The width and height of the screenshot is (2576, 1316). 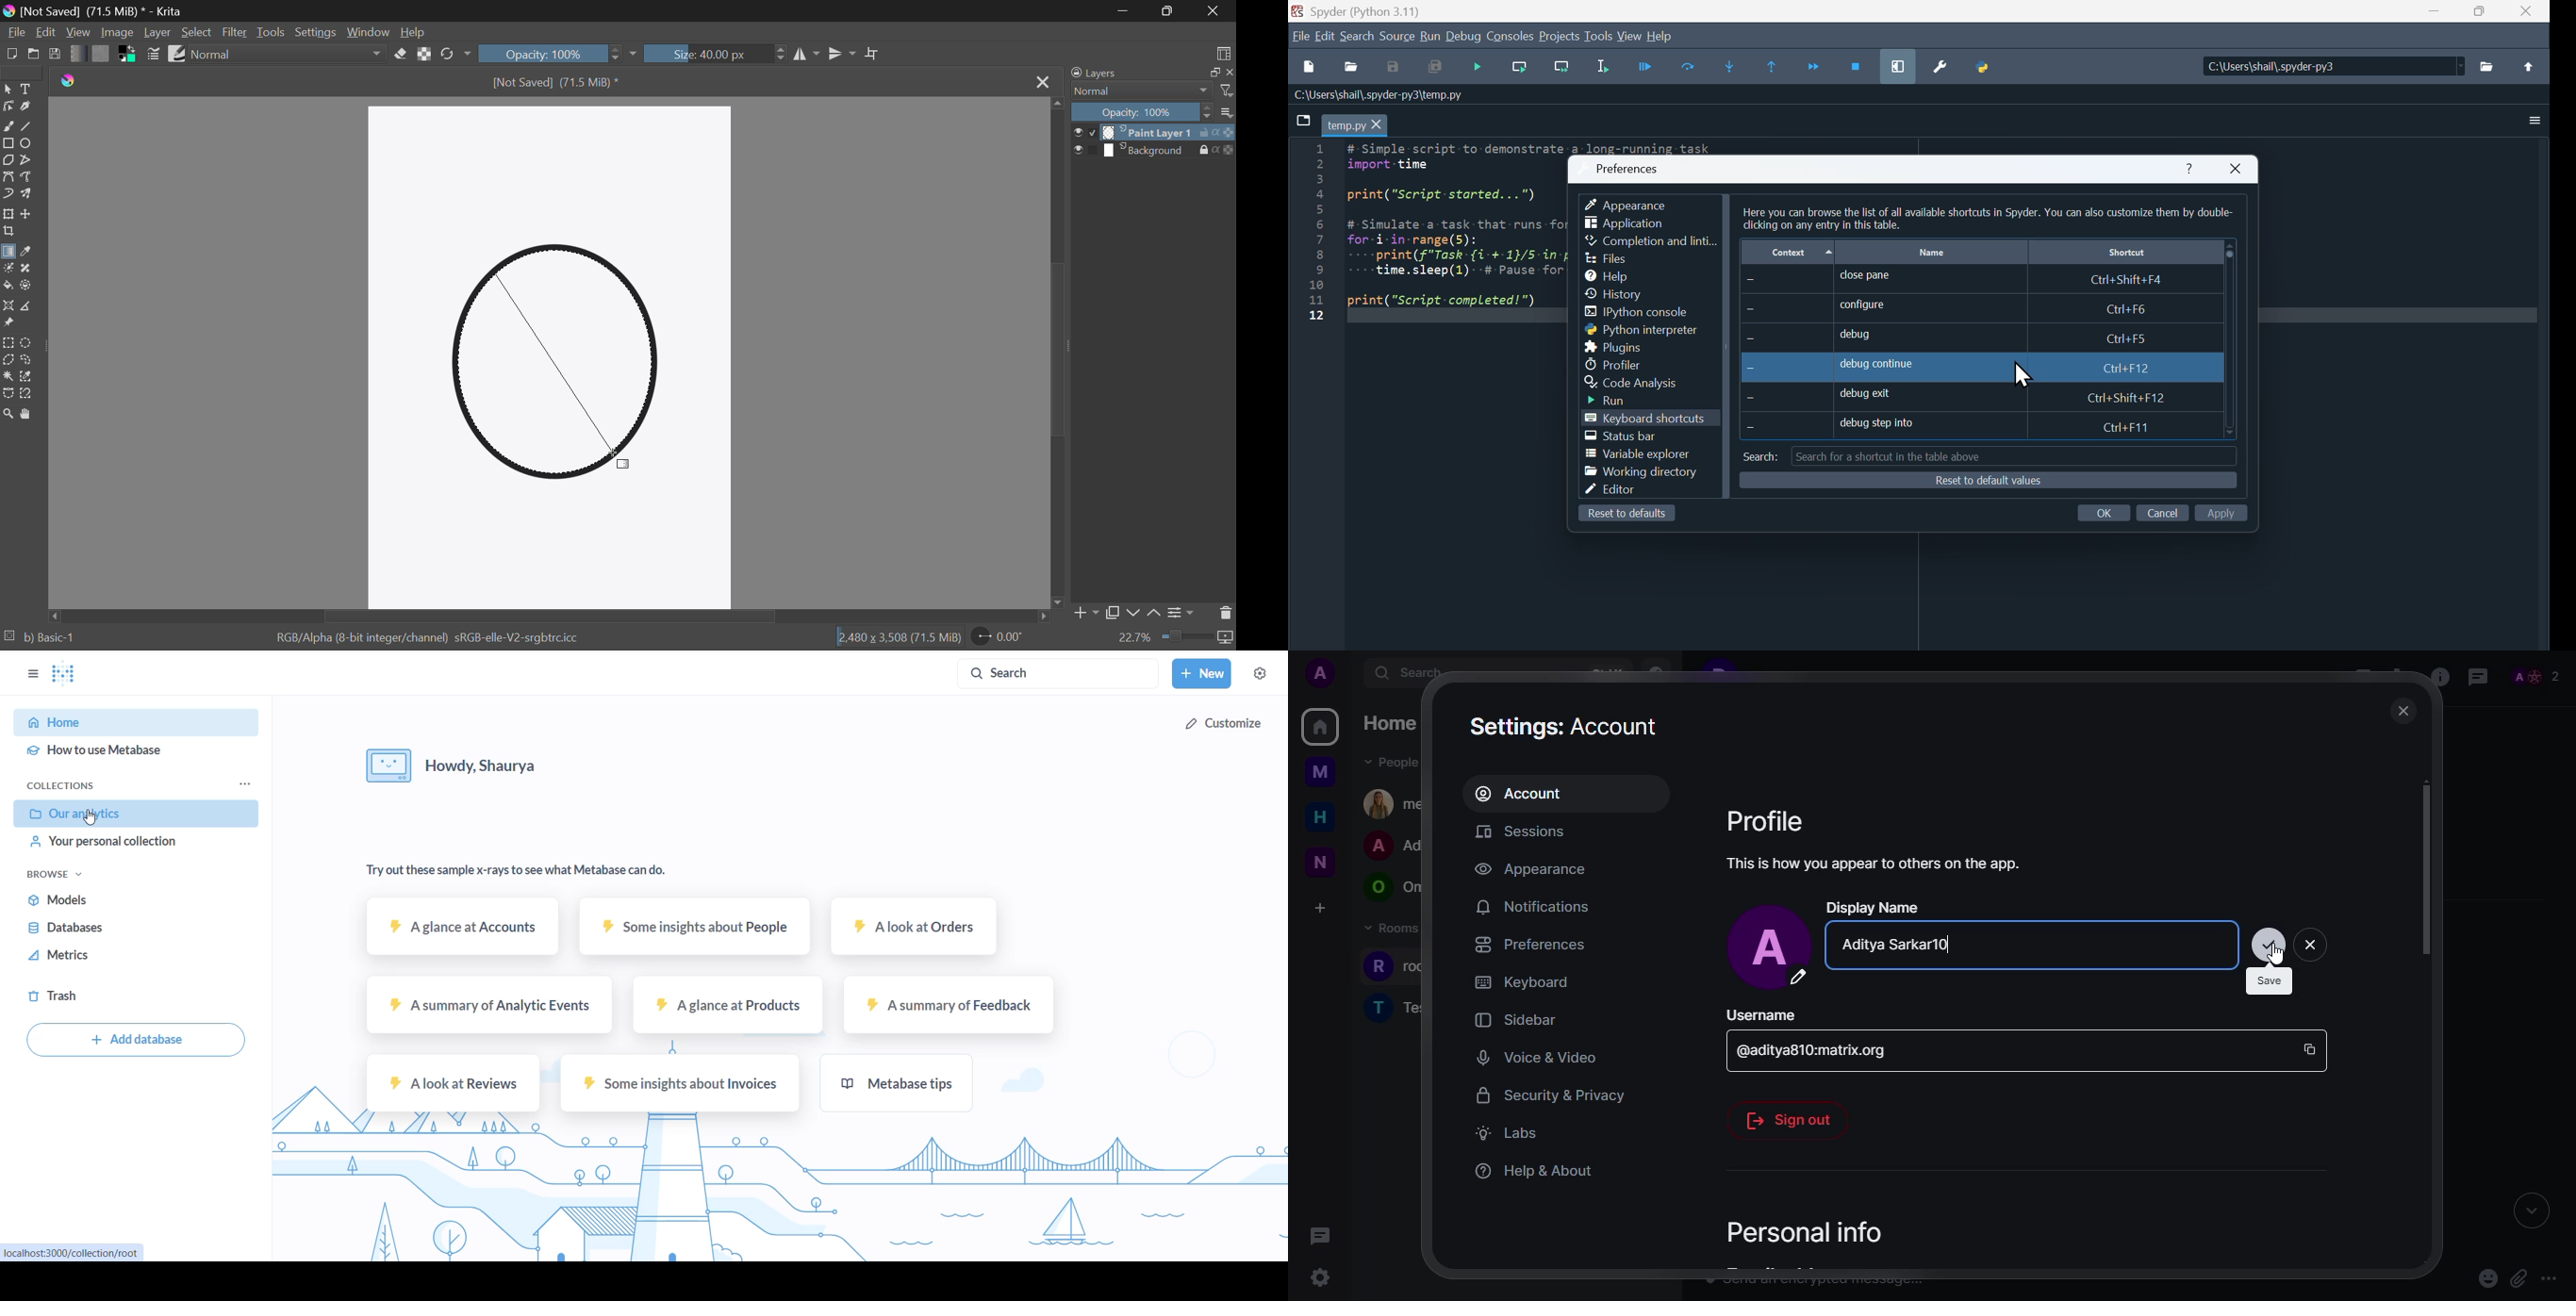 I want to click on File, so click(x=1299, y=35).